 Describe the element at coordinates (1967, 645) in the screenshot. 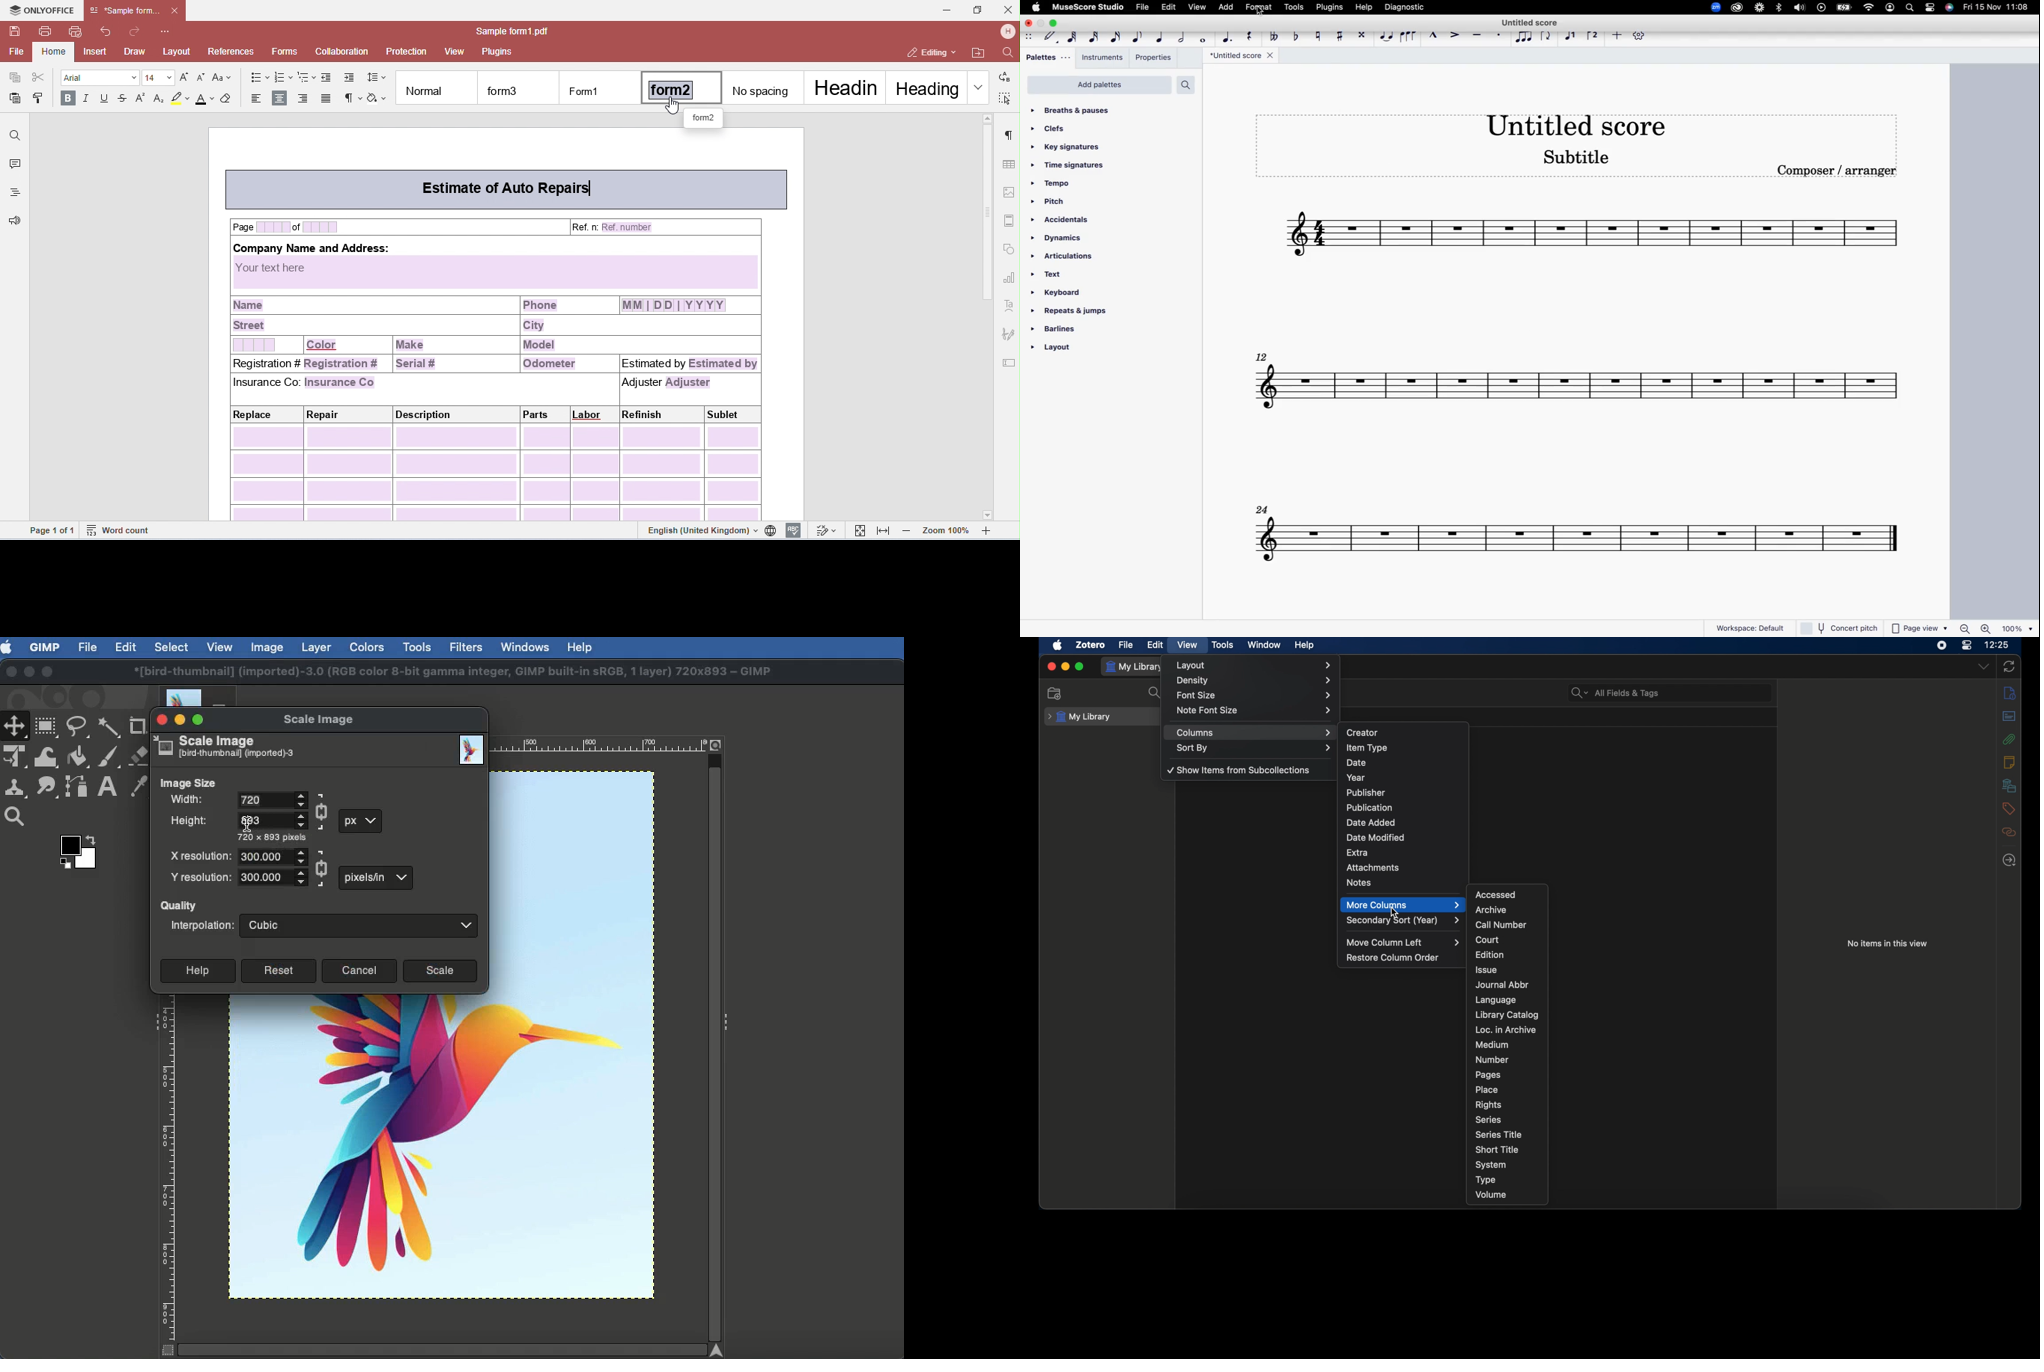

I see `control center` at that location.